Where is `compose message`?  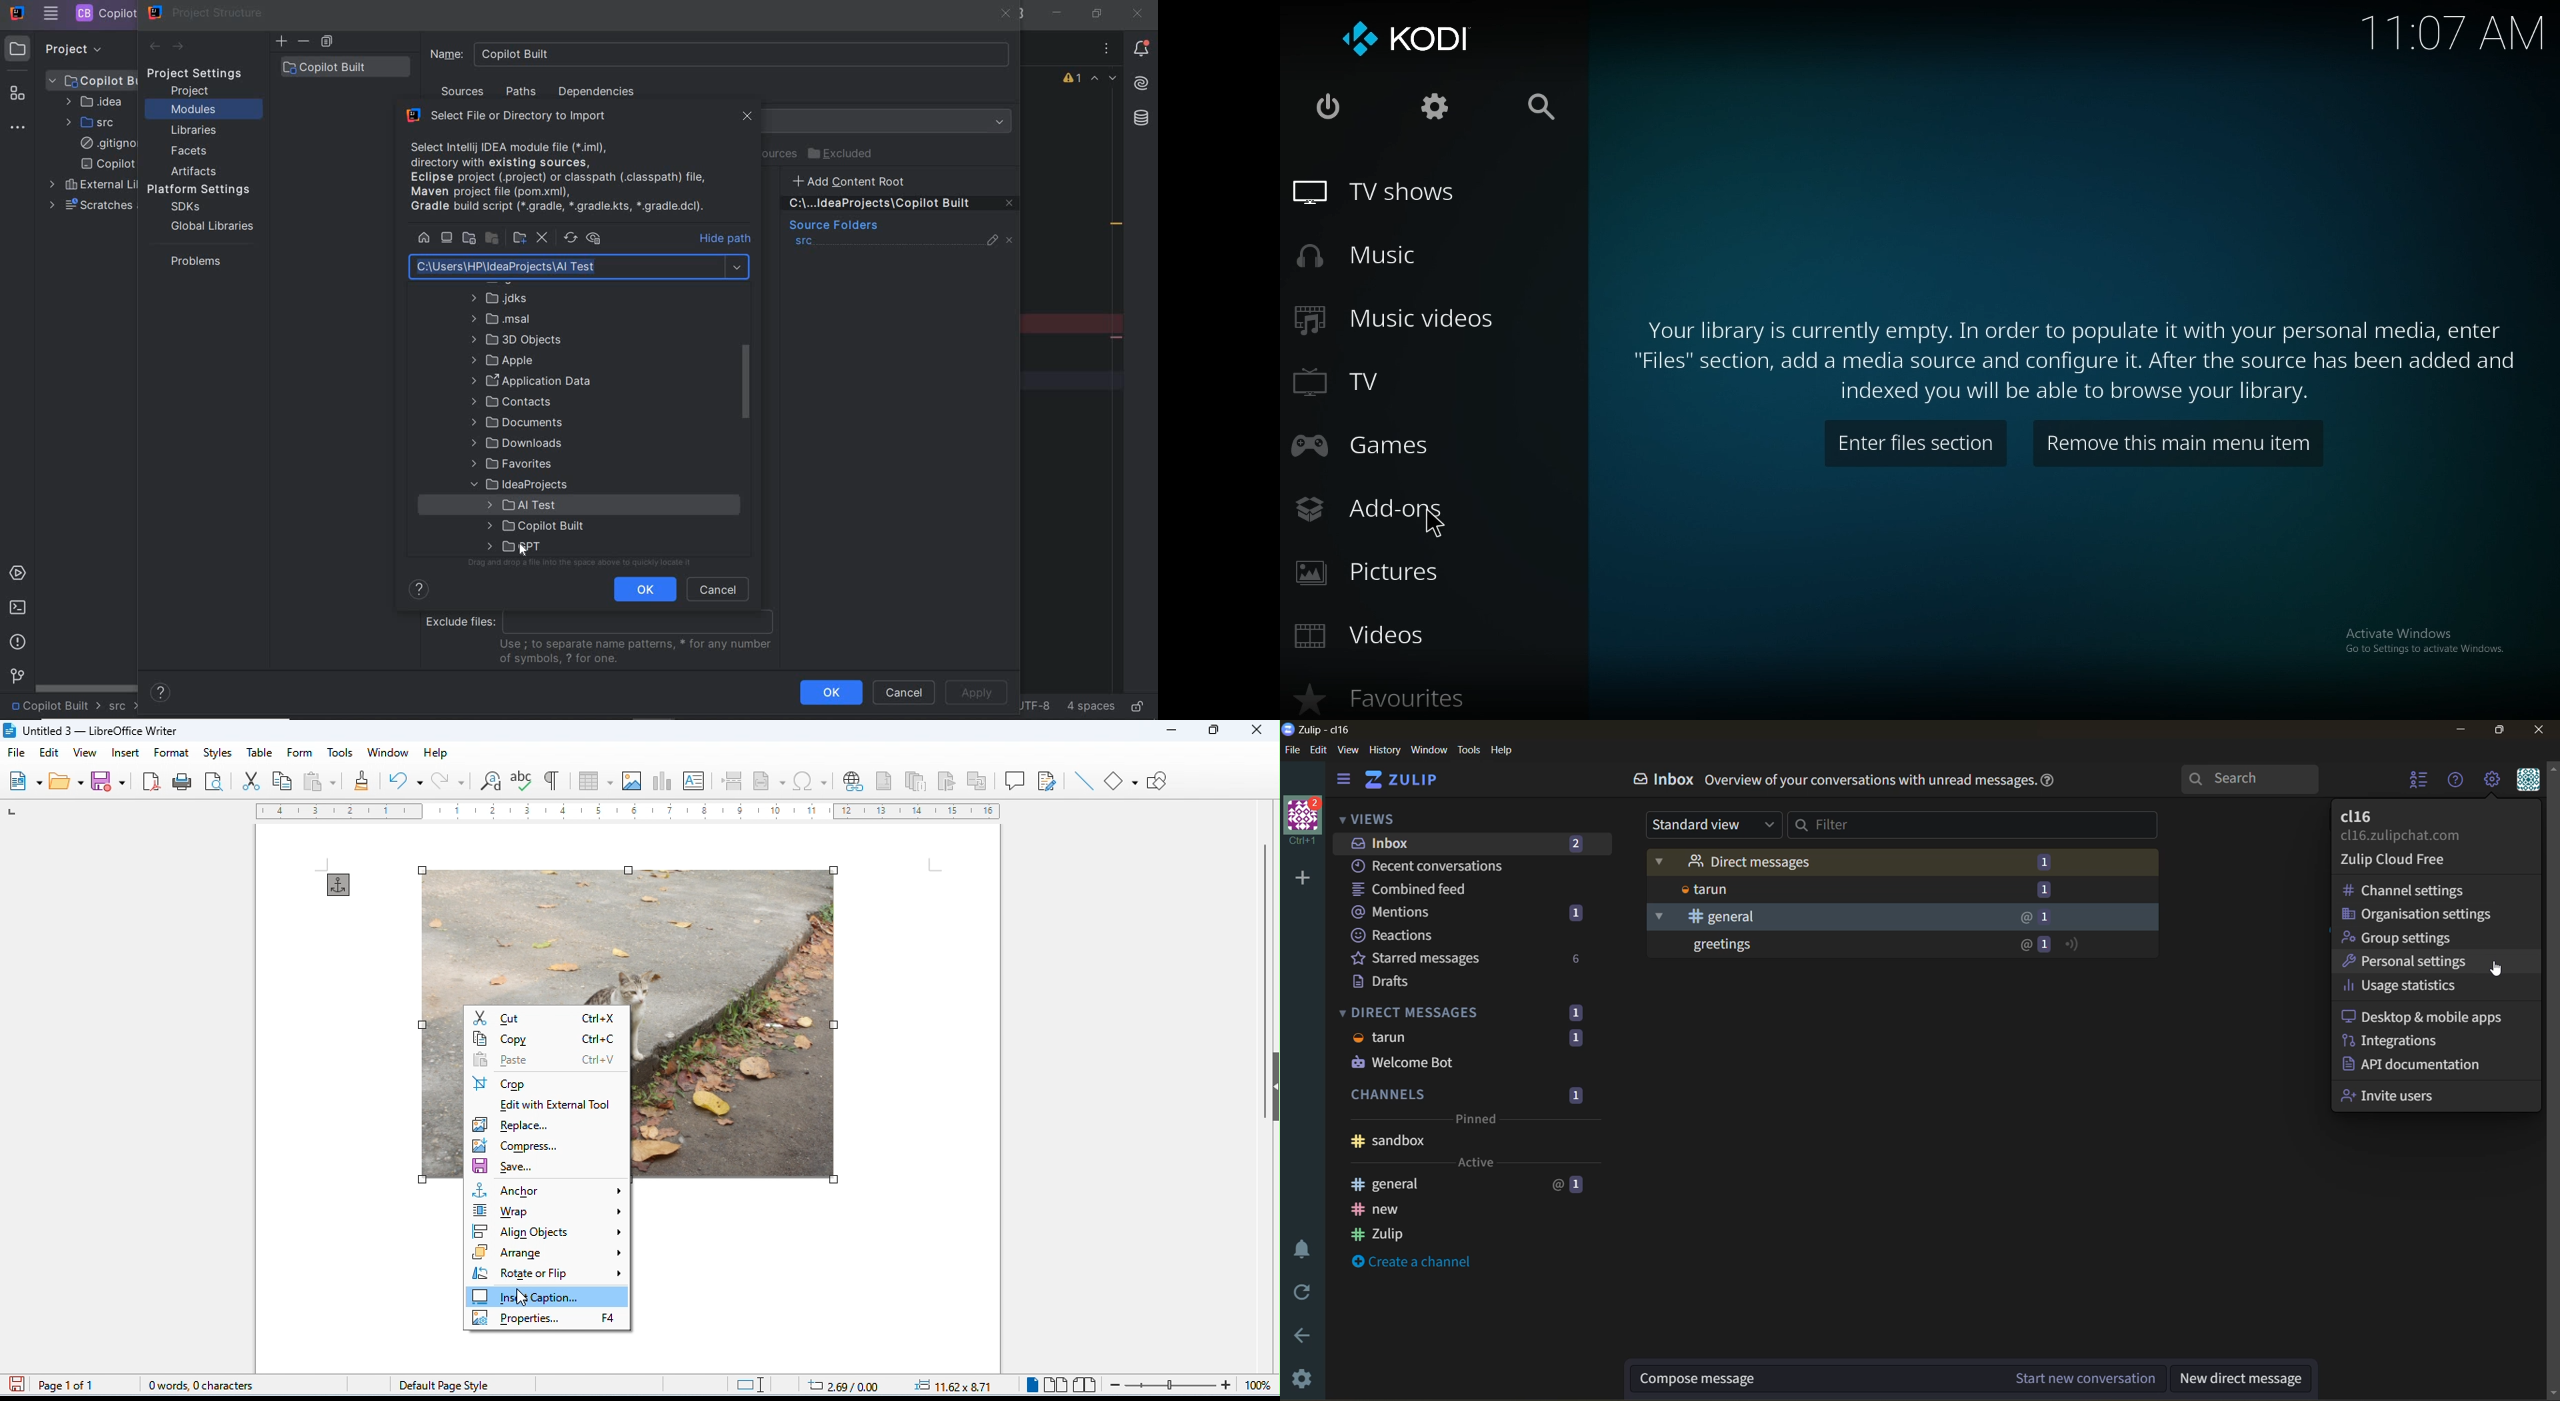
compose message is located at coordinates (1890, 1384).